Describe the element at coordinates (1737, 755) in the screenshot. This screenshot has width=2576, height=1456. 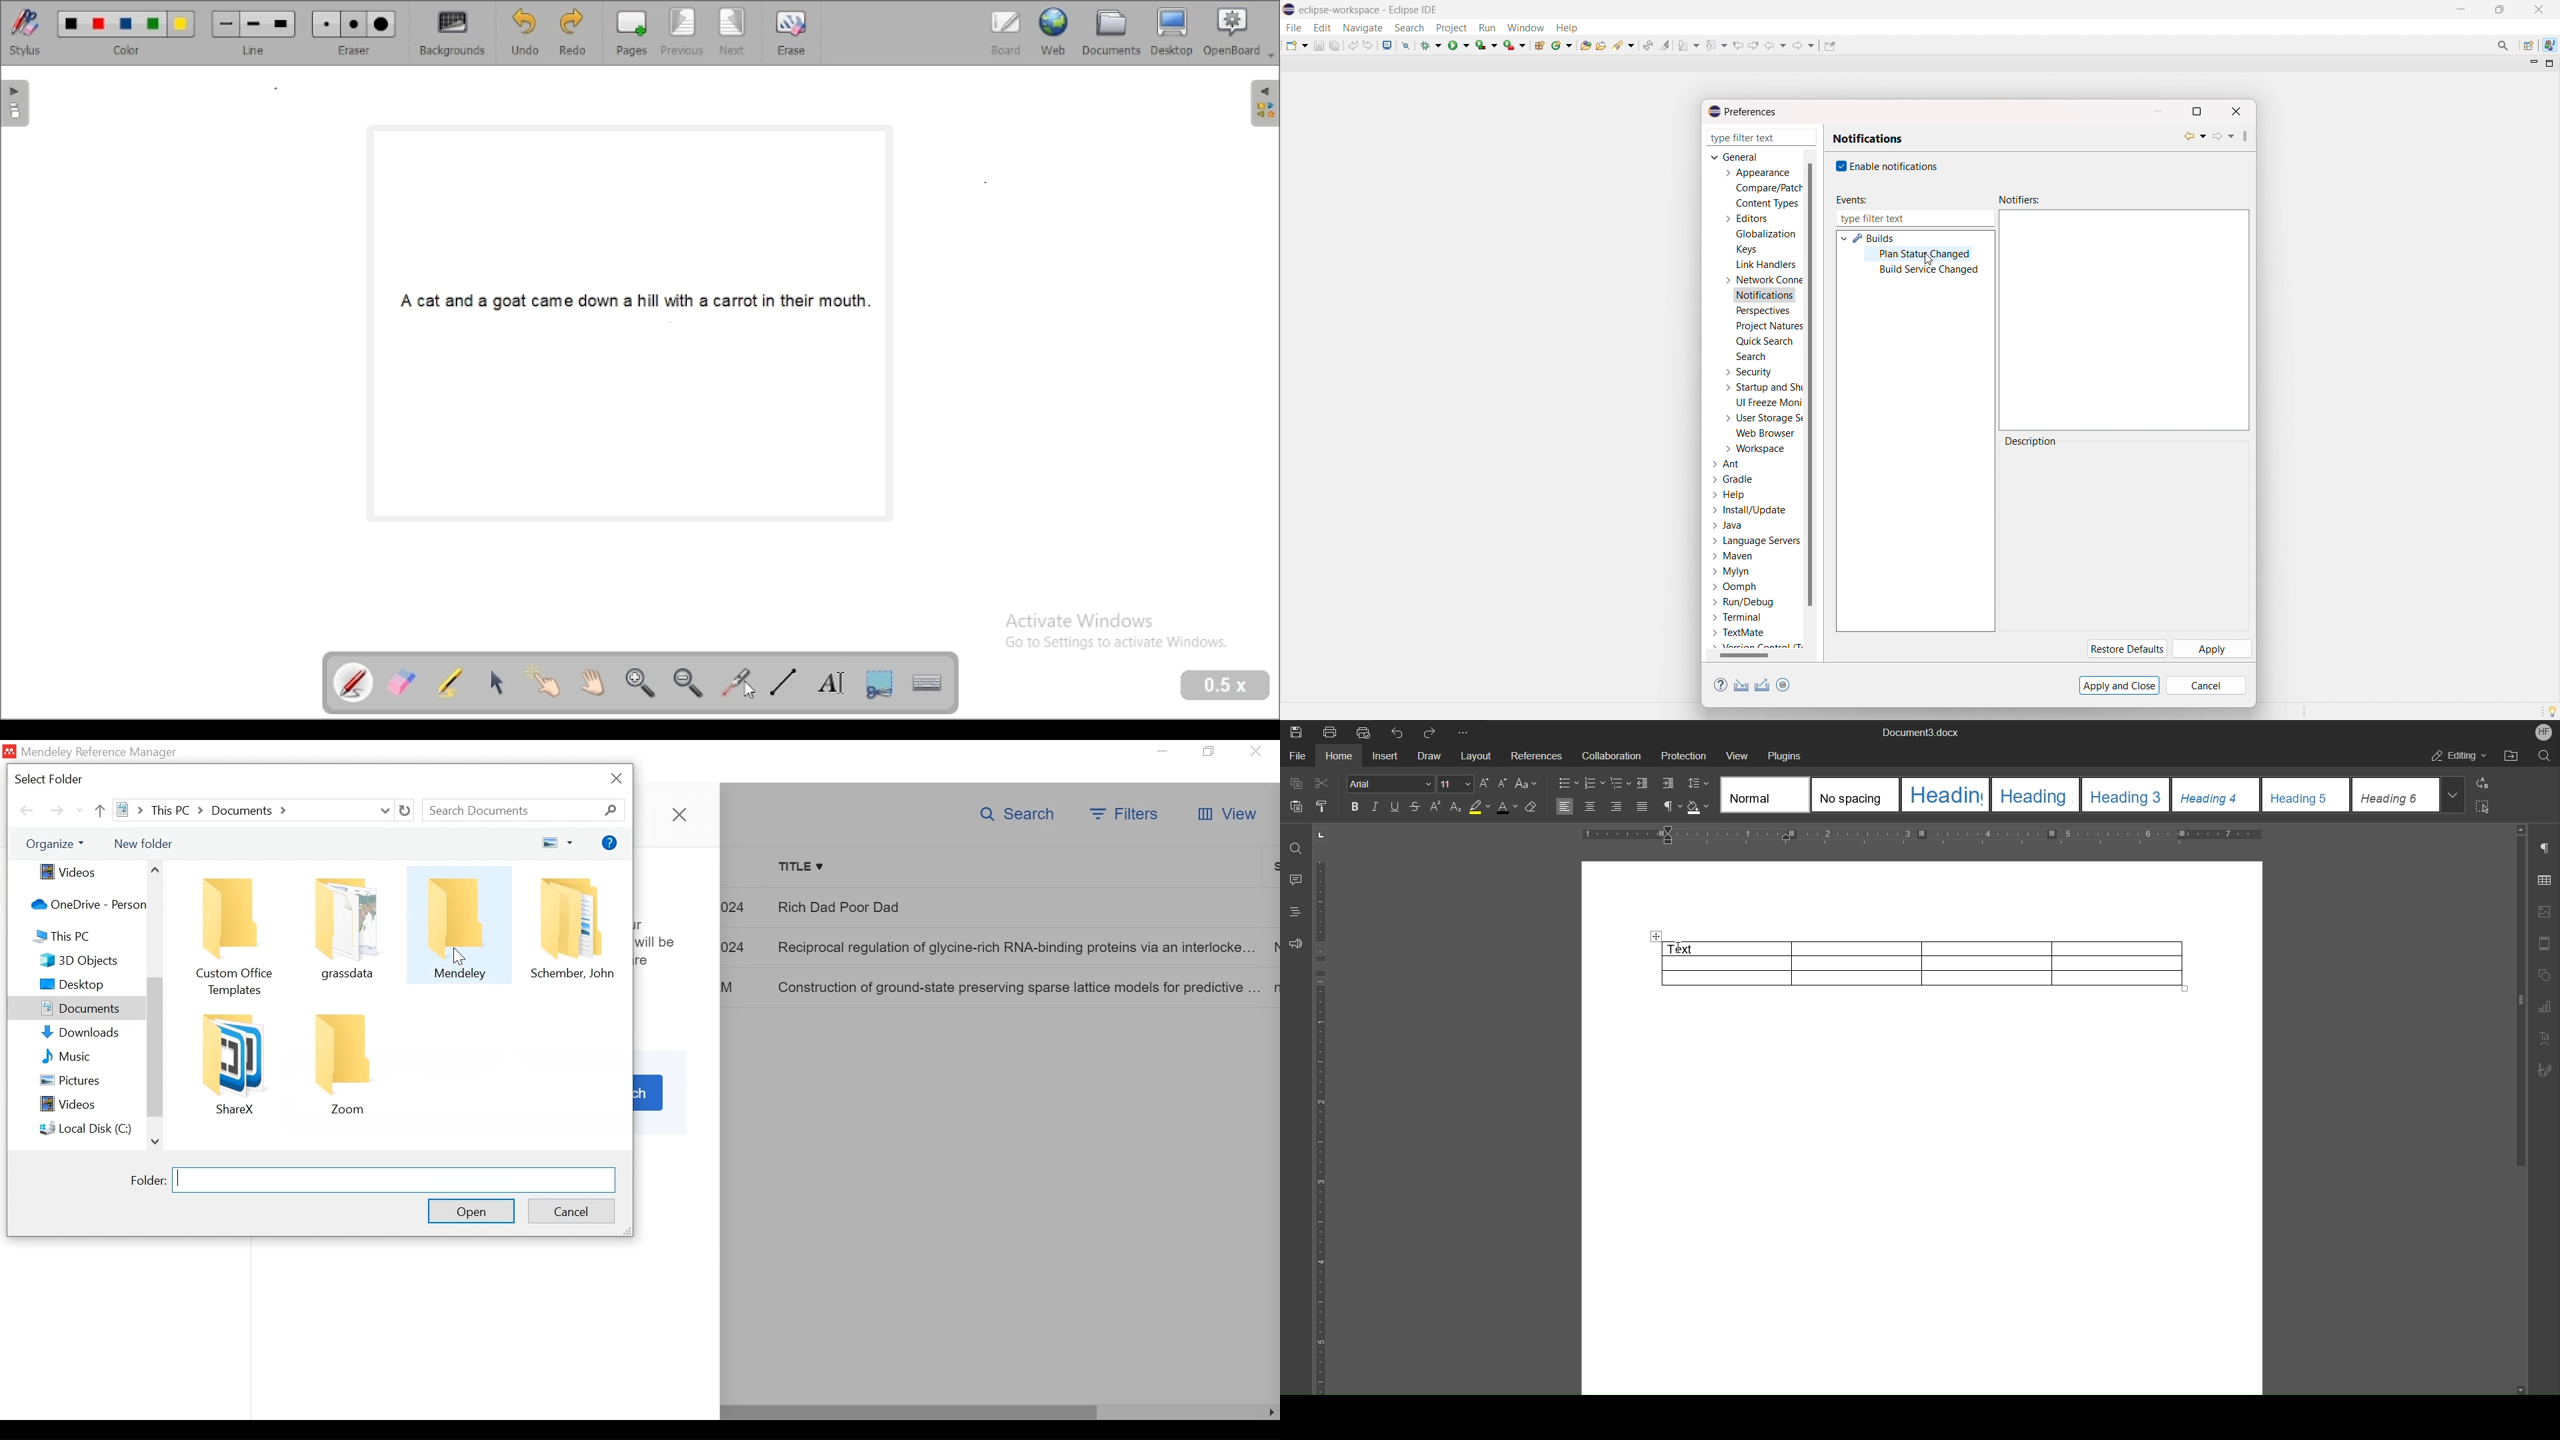
I see `View` at that location.